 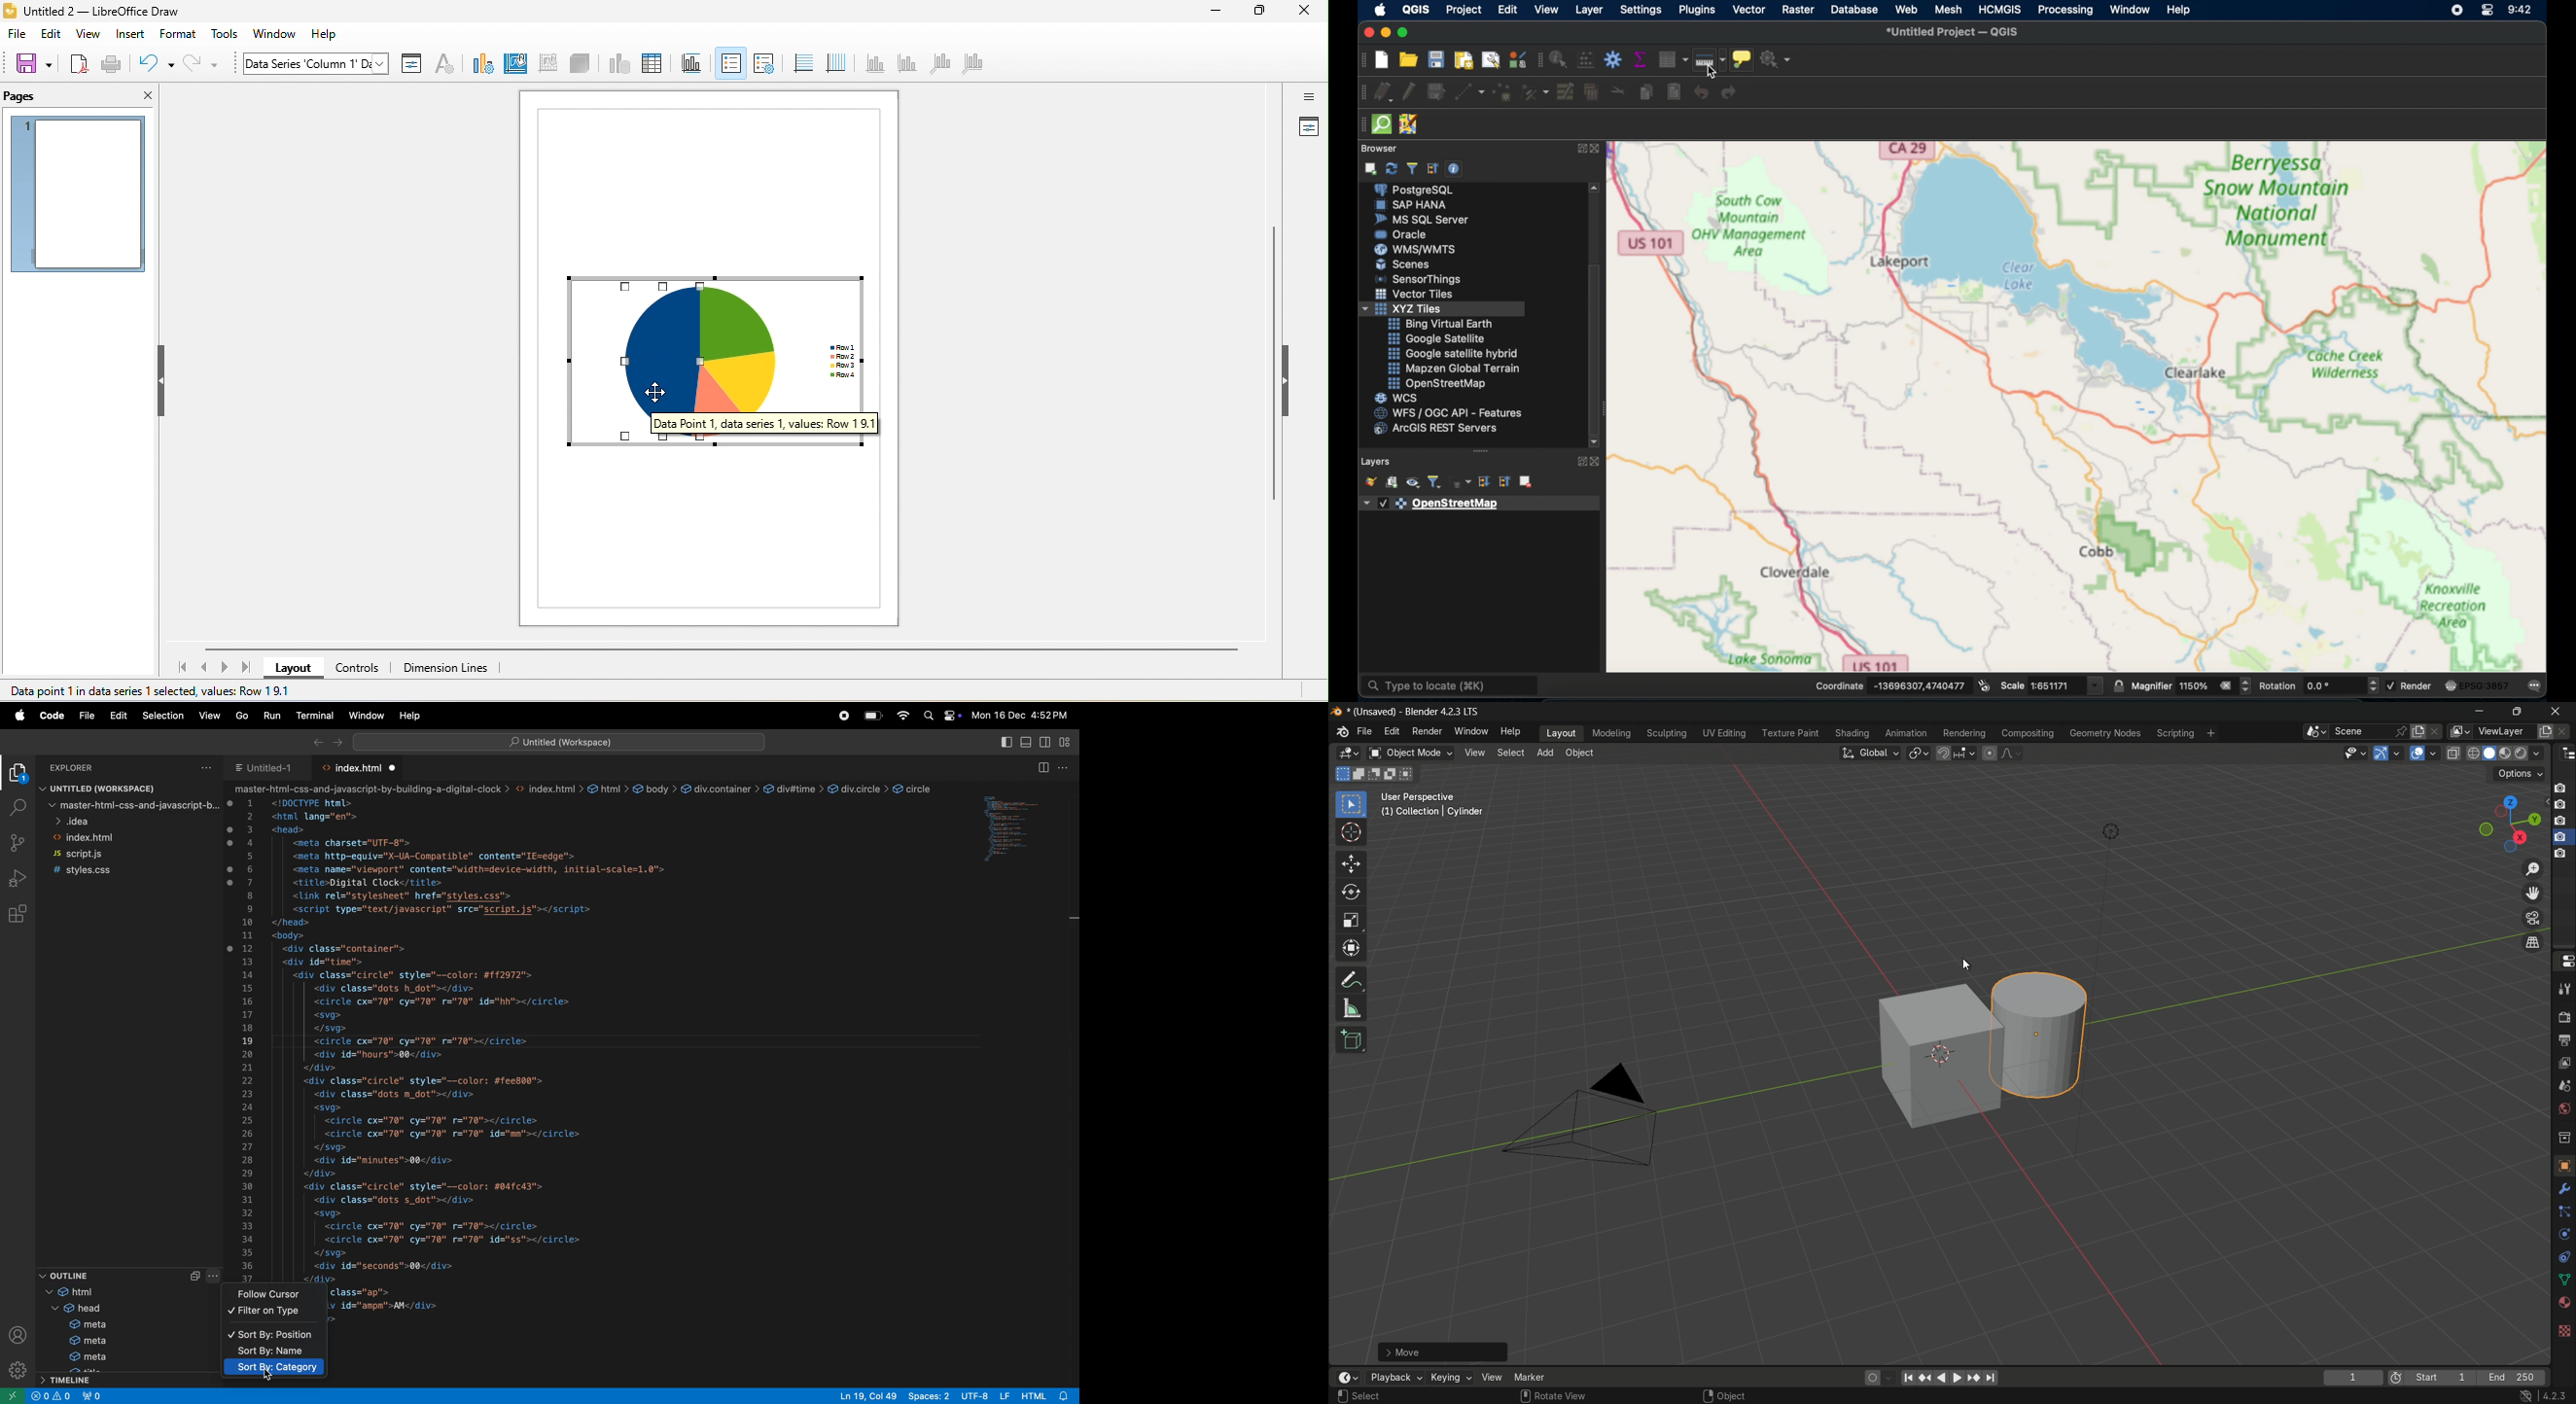 What do you see at coordinates (163, 380) in the screenshot?
I see `hide` at bounding box center [163, 380].